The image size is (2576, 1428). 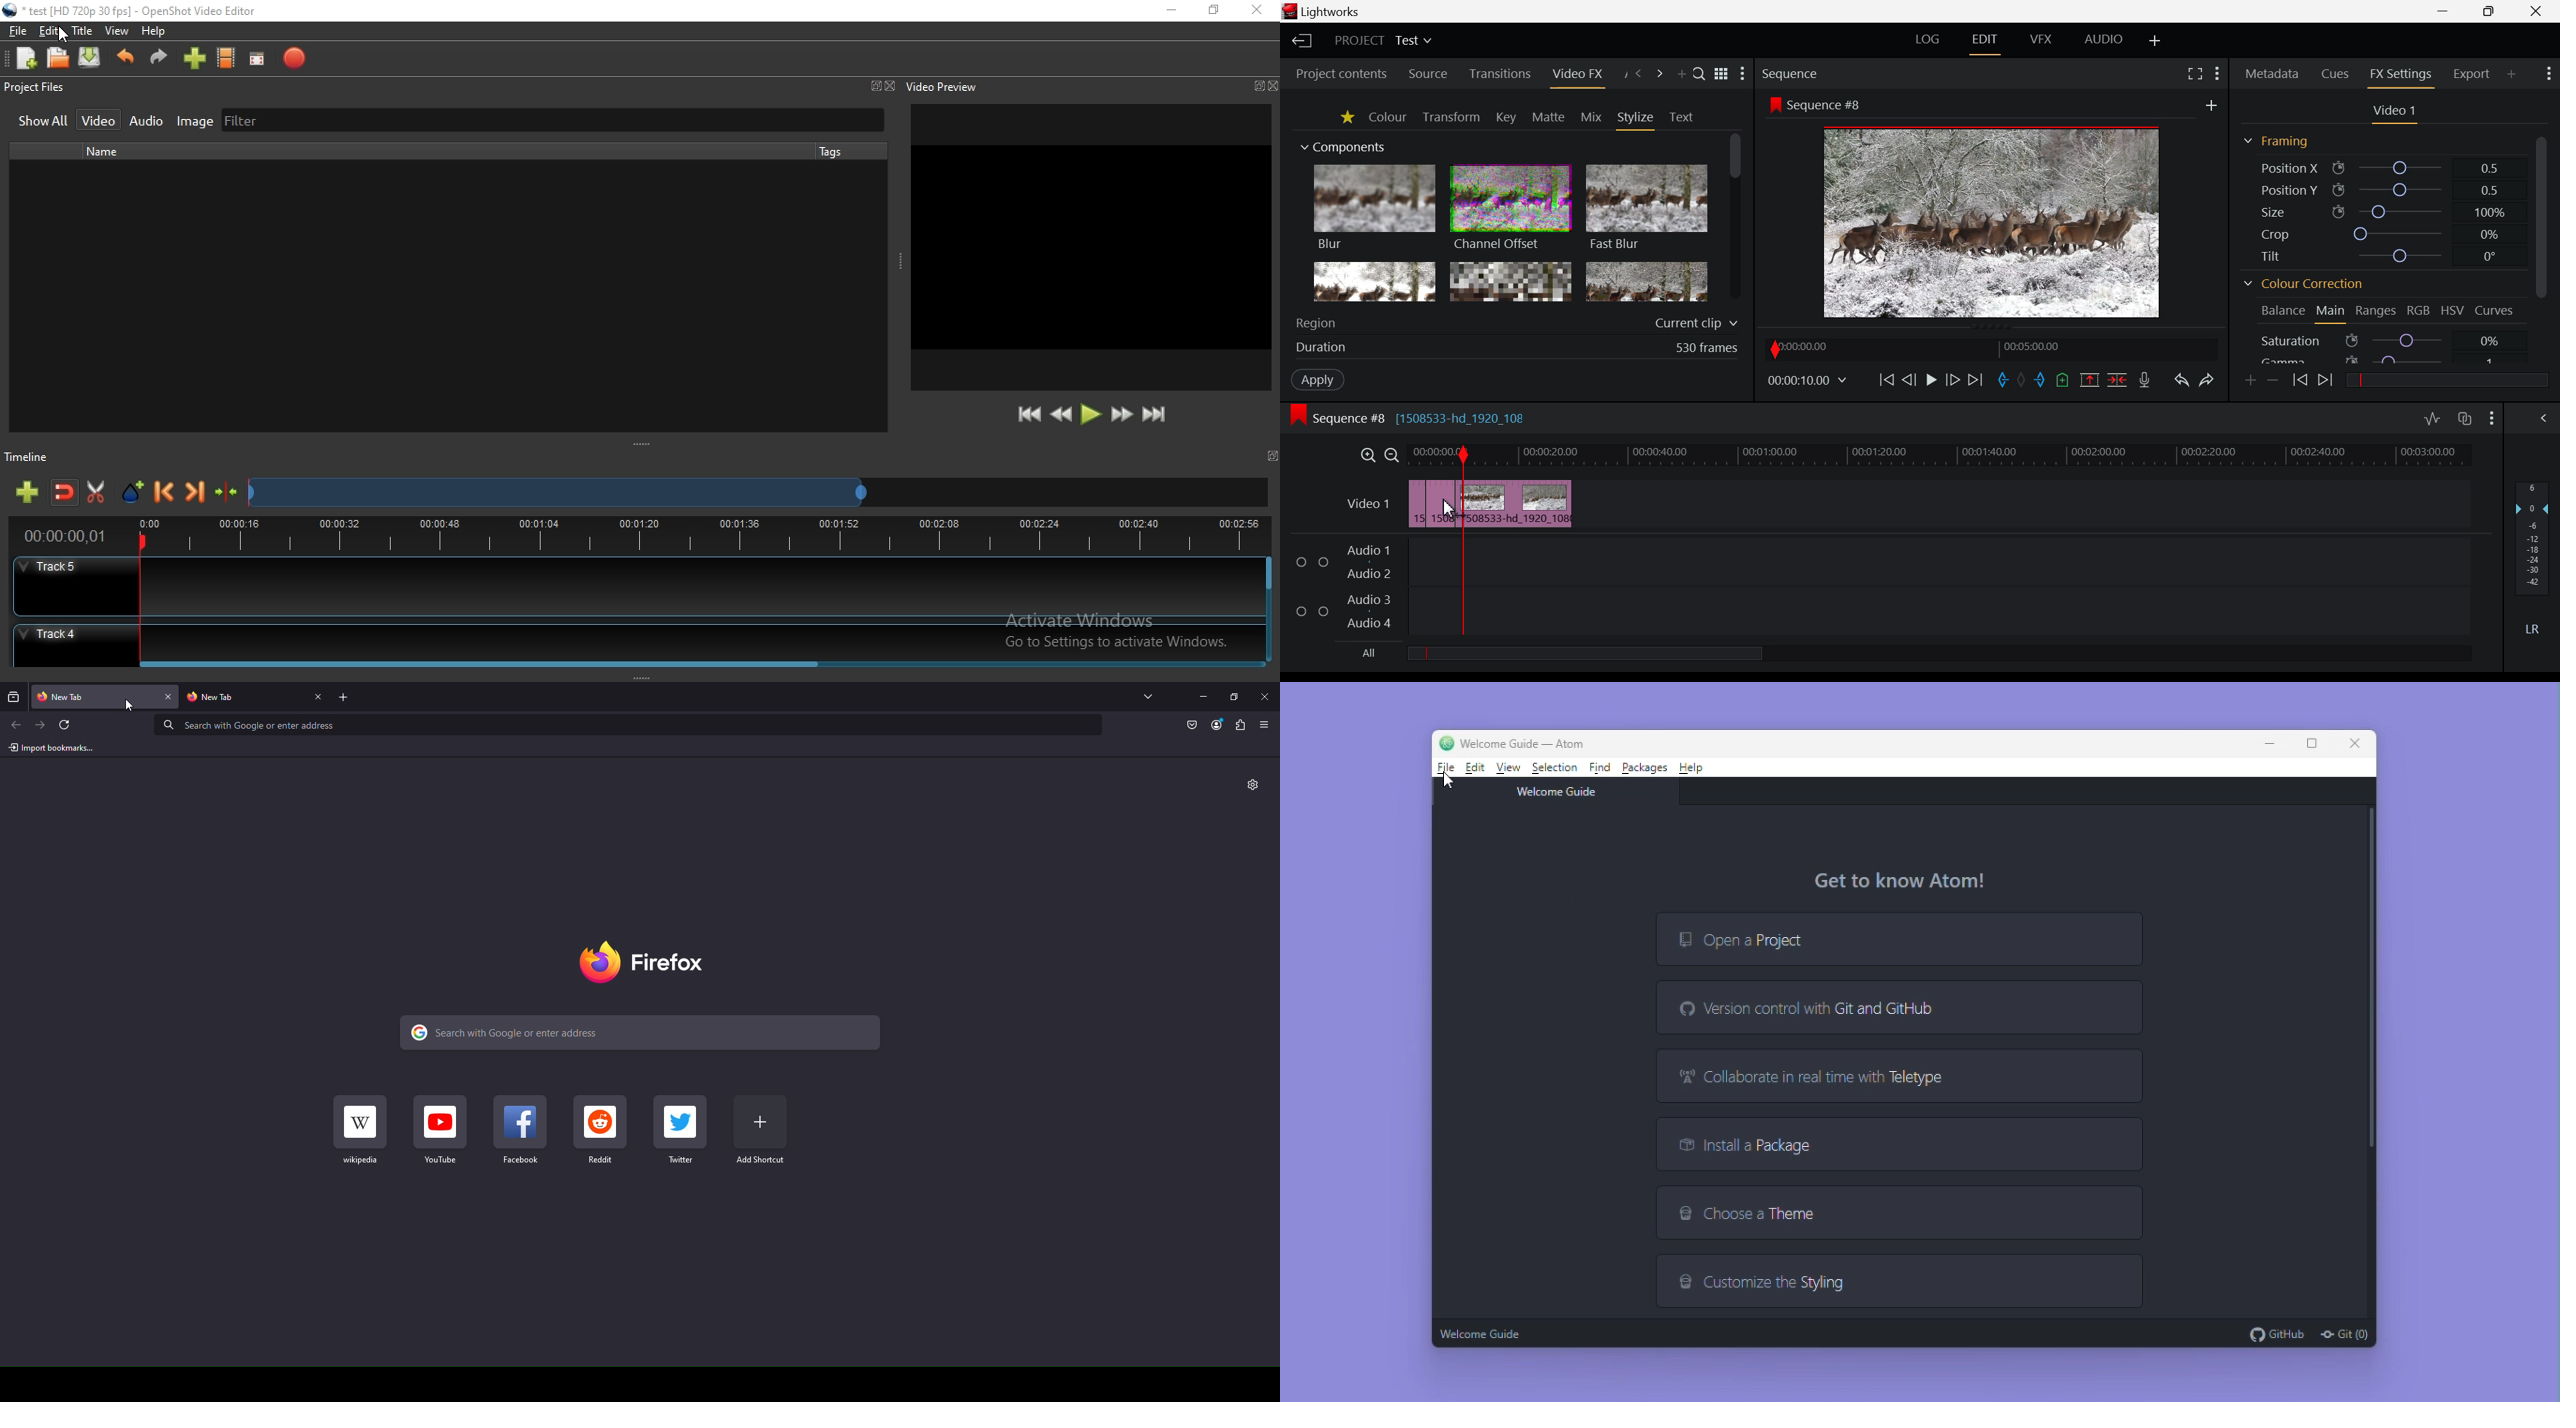 I want to click on close, so click(x=1272, y=85).